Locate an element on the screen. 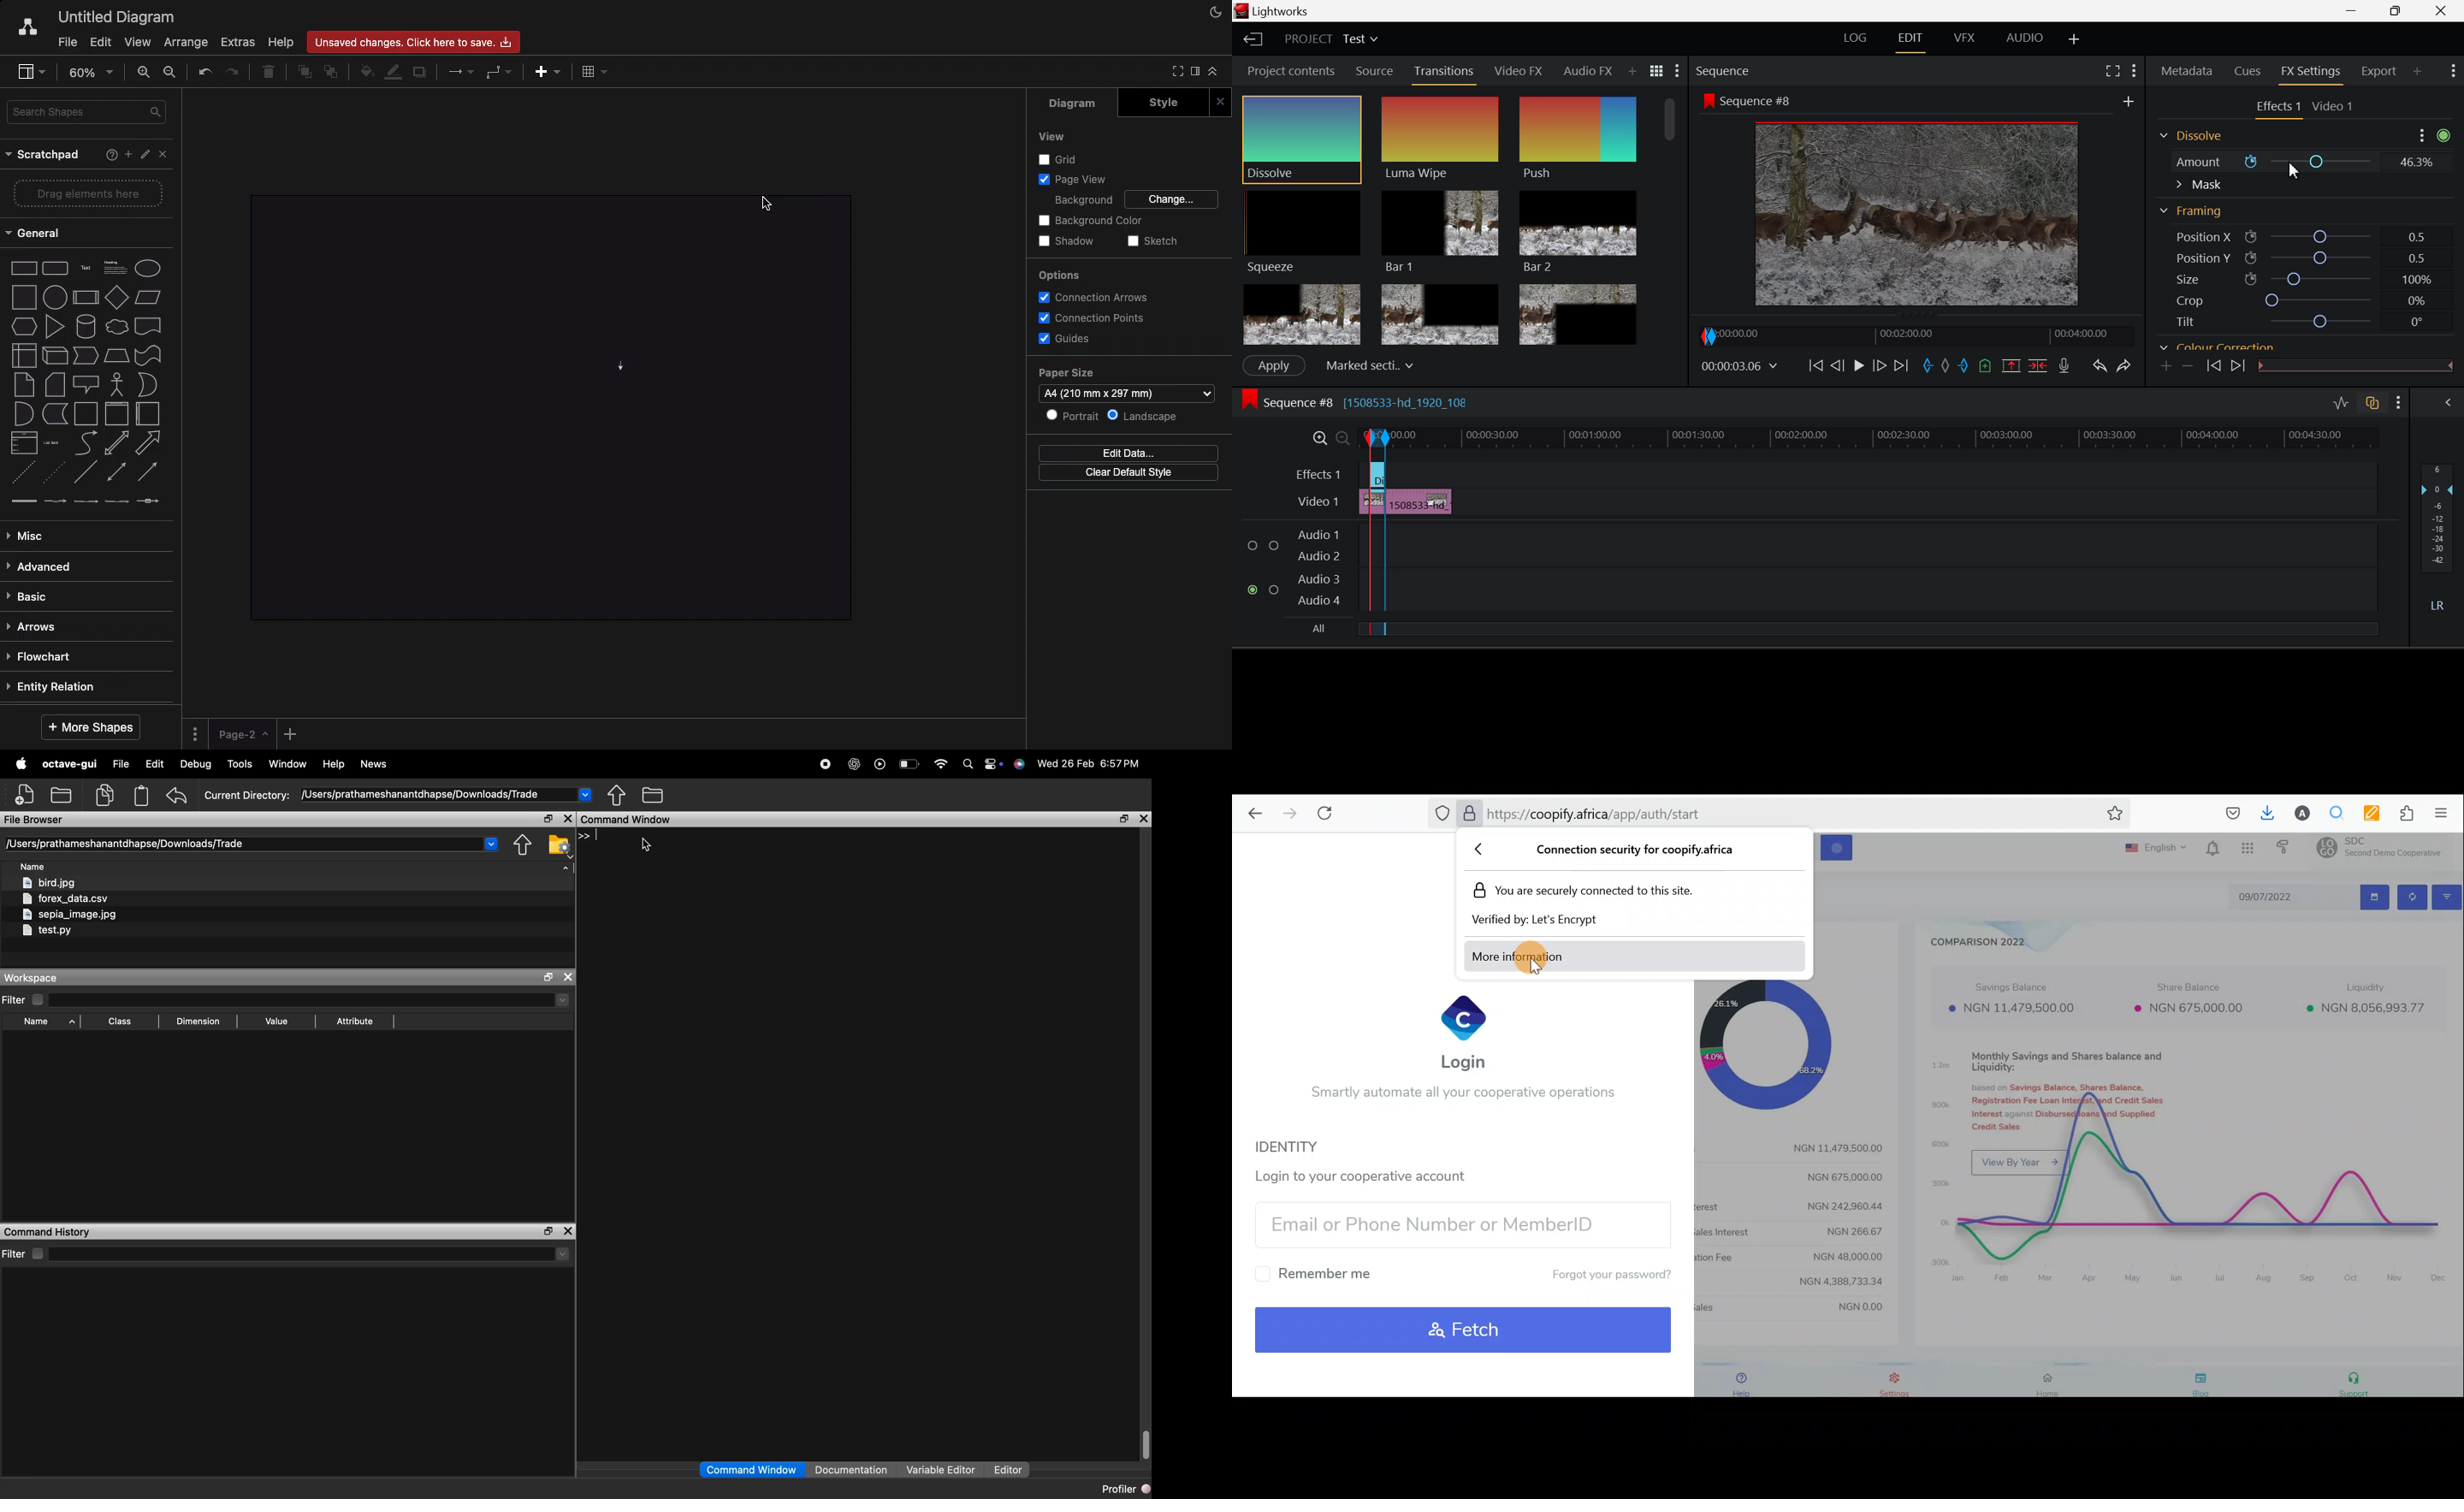 Image resolution: width=2464 pixels, height=1512 pixels. Guides is located at coordinates (1063, 337).